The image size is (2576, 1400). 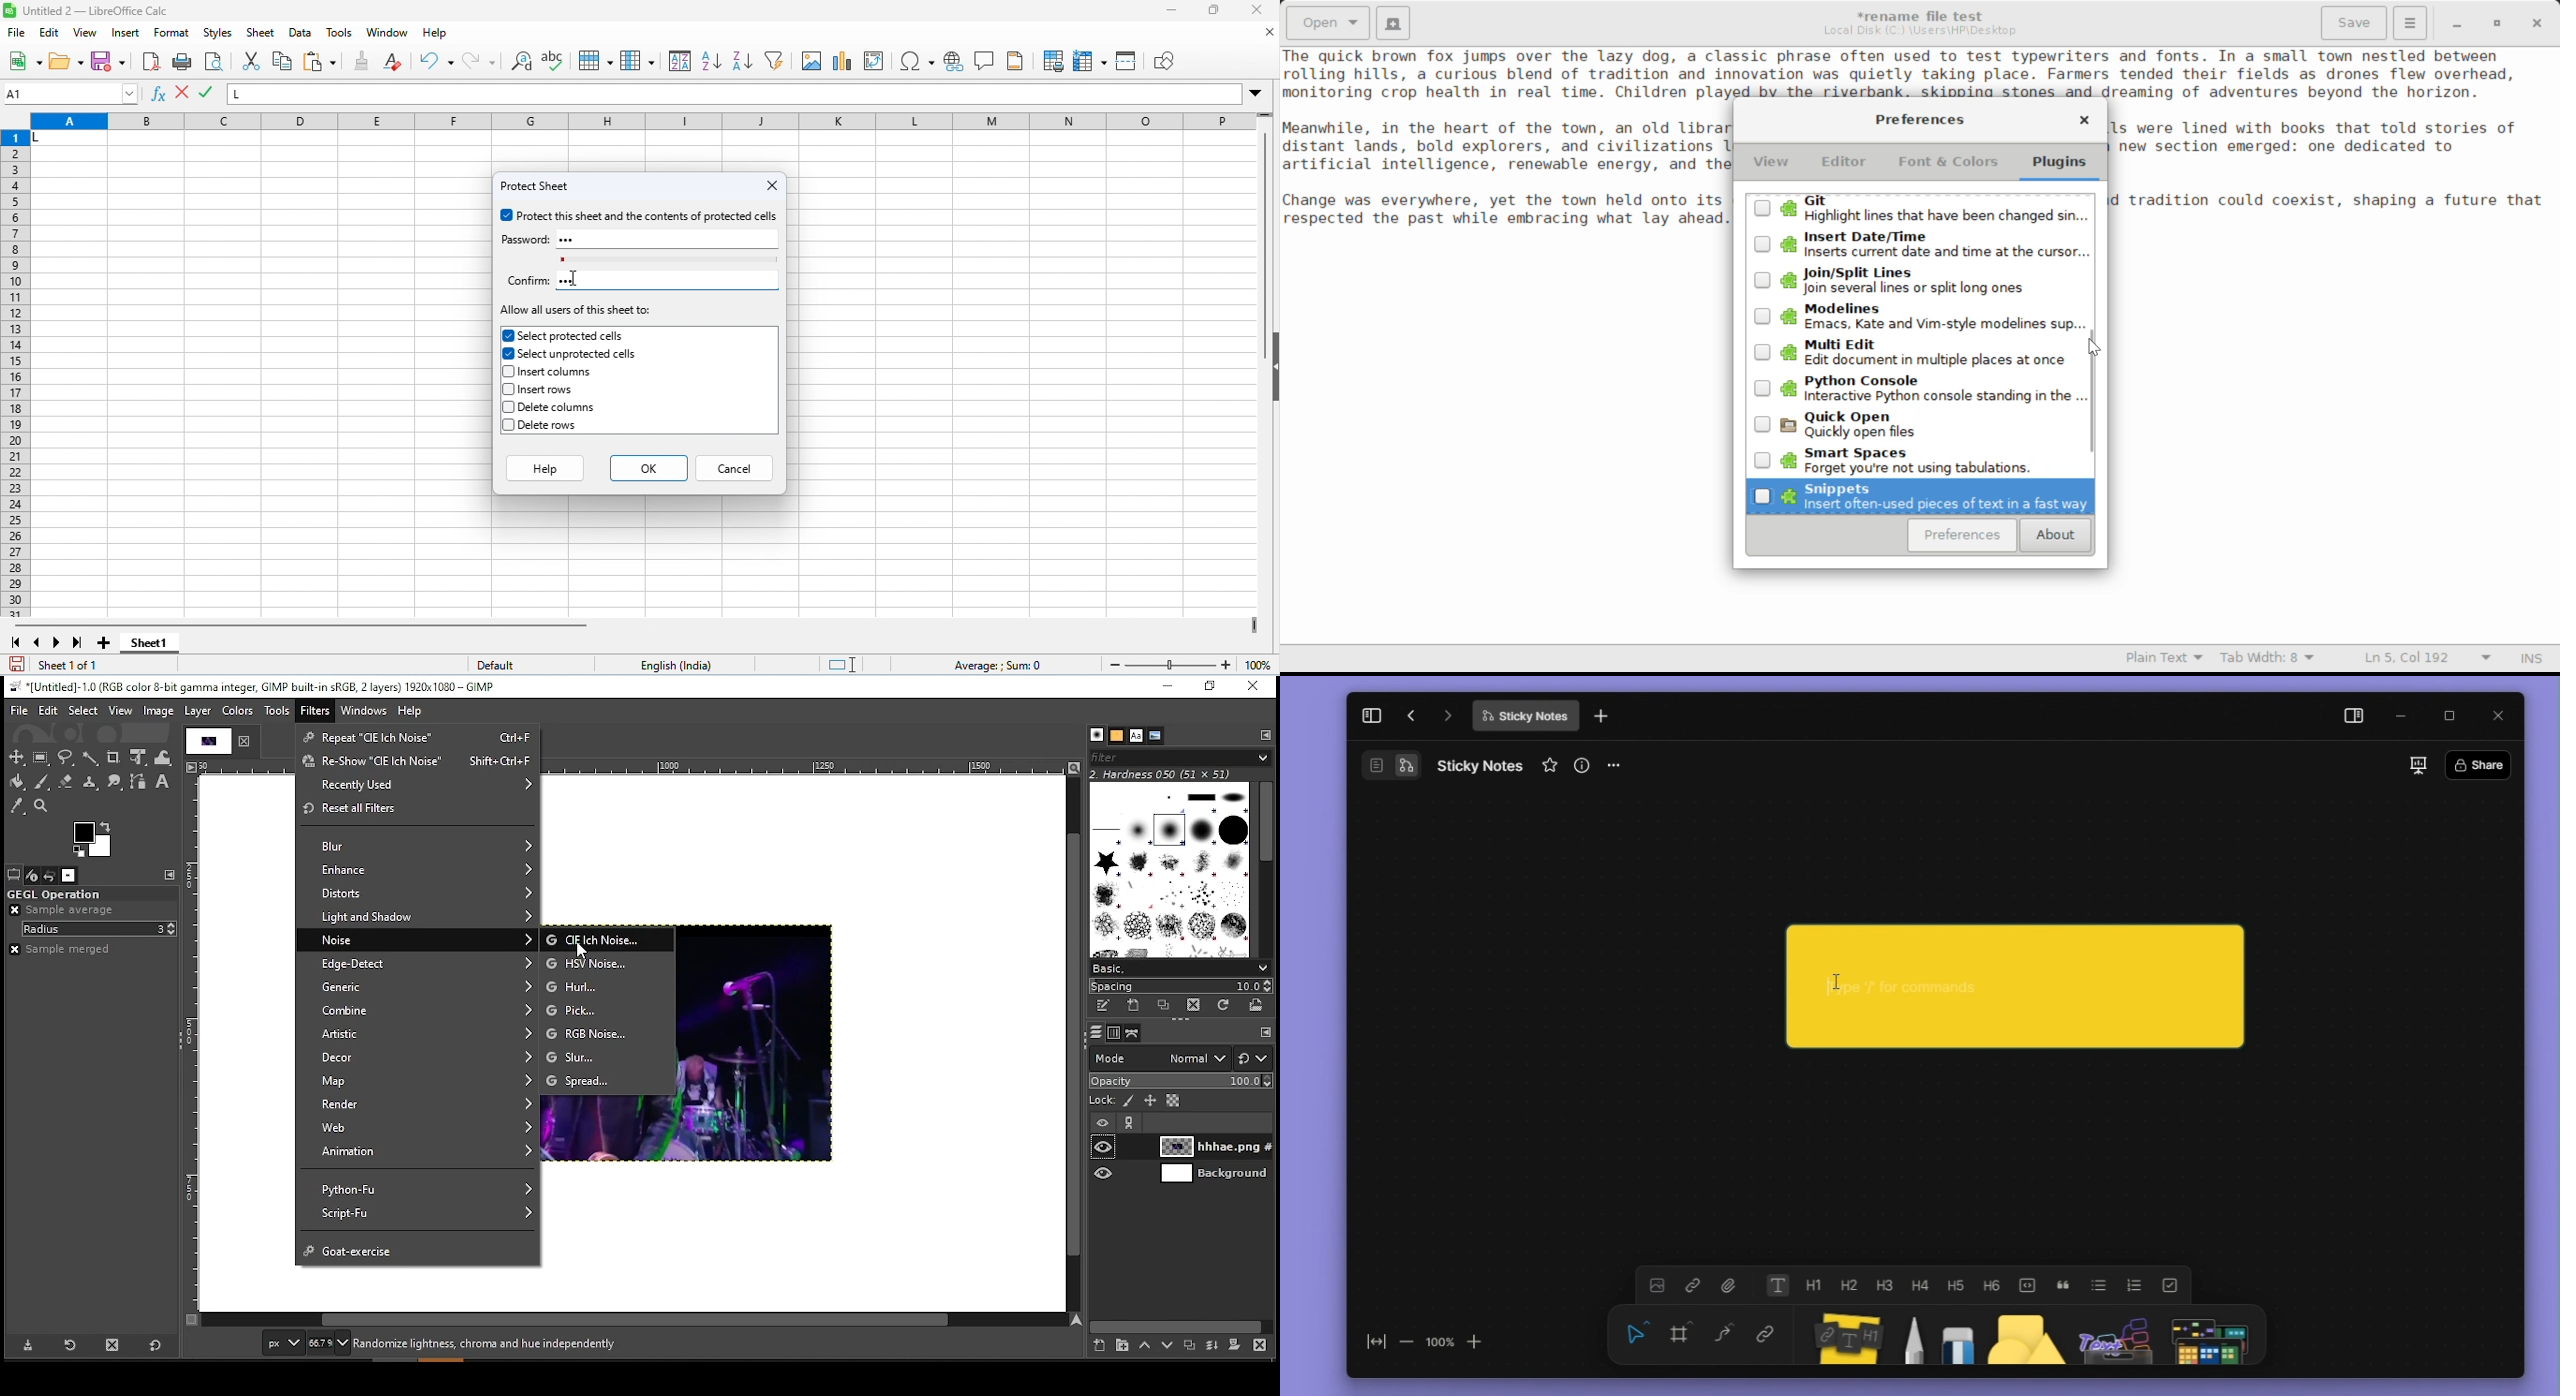 I want to click on sheet 1, so click(x=150, y=645).